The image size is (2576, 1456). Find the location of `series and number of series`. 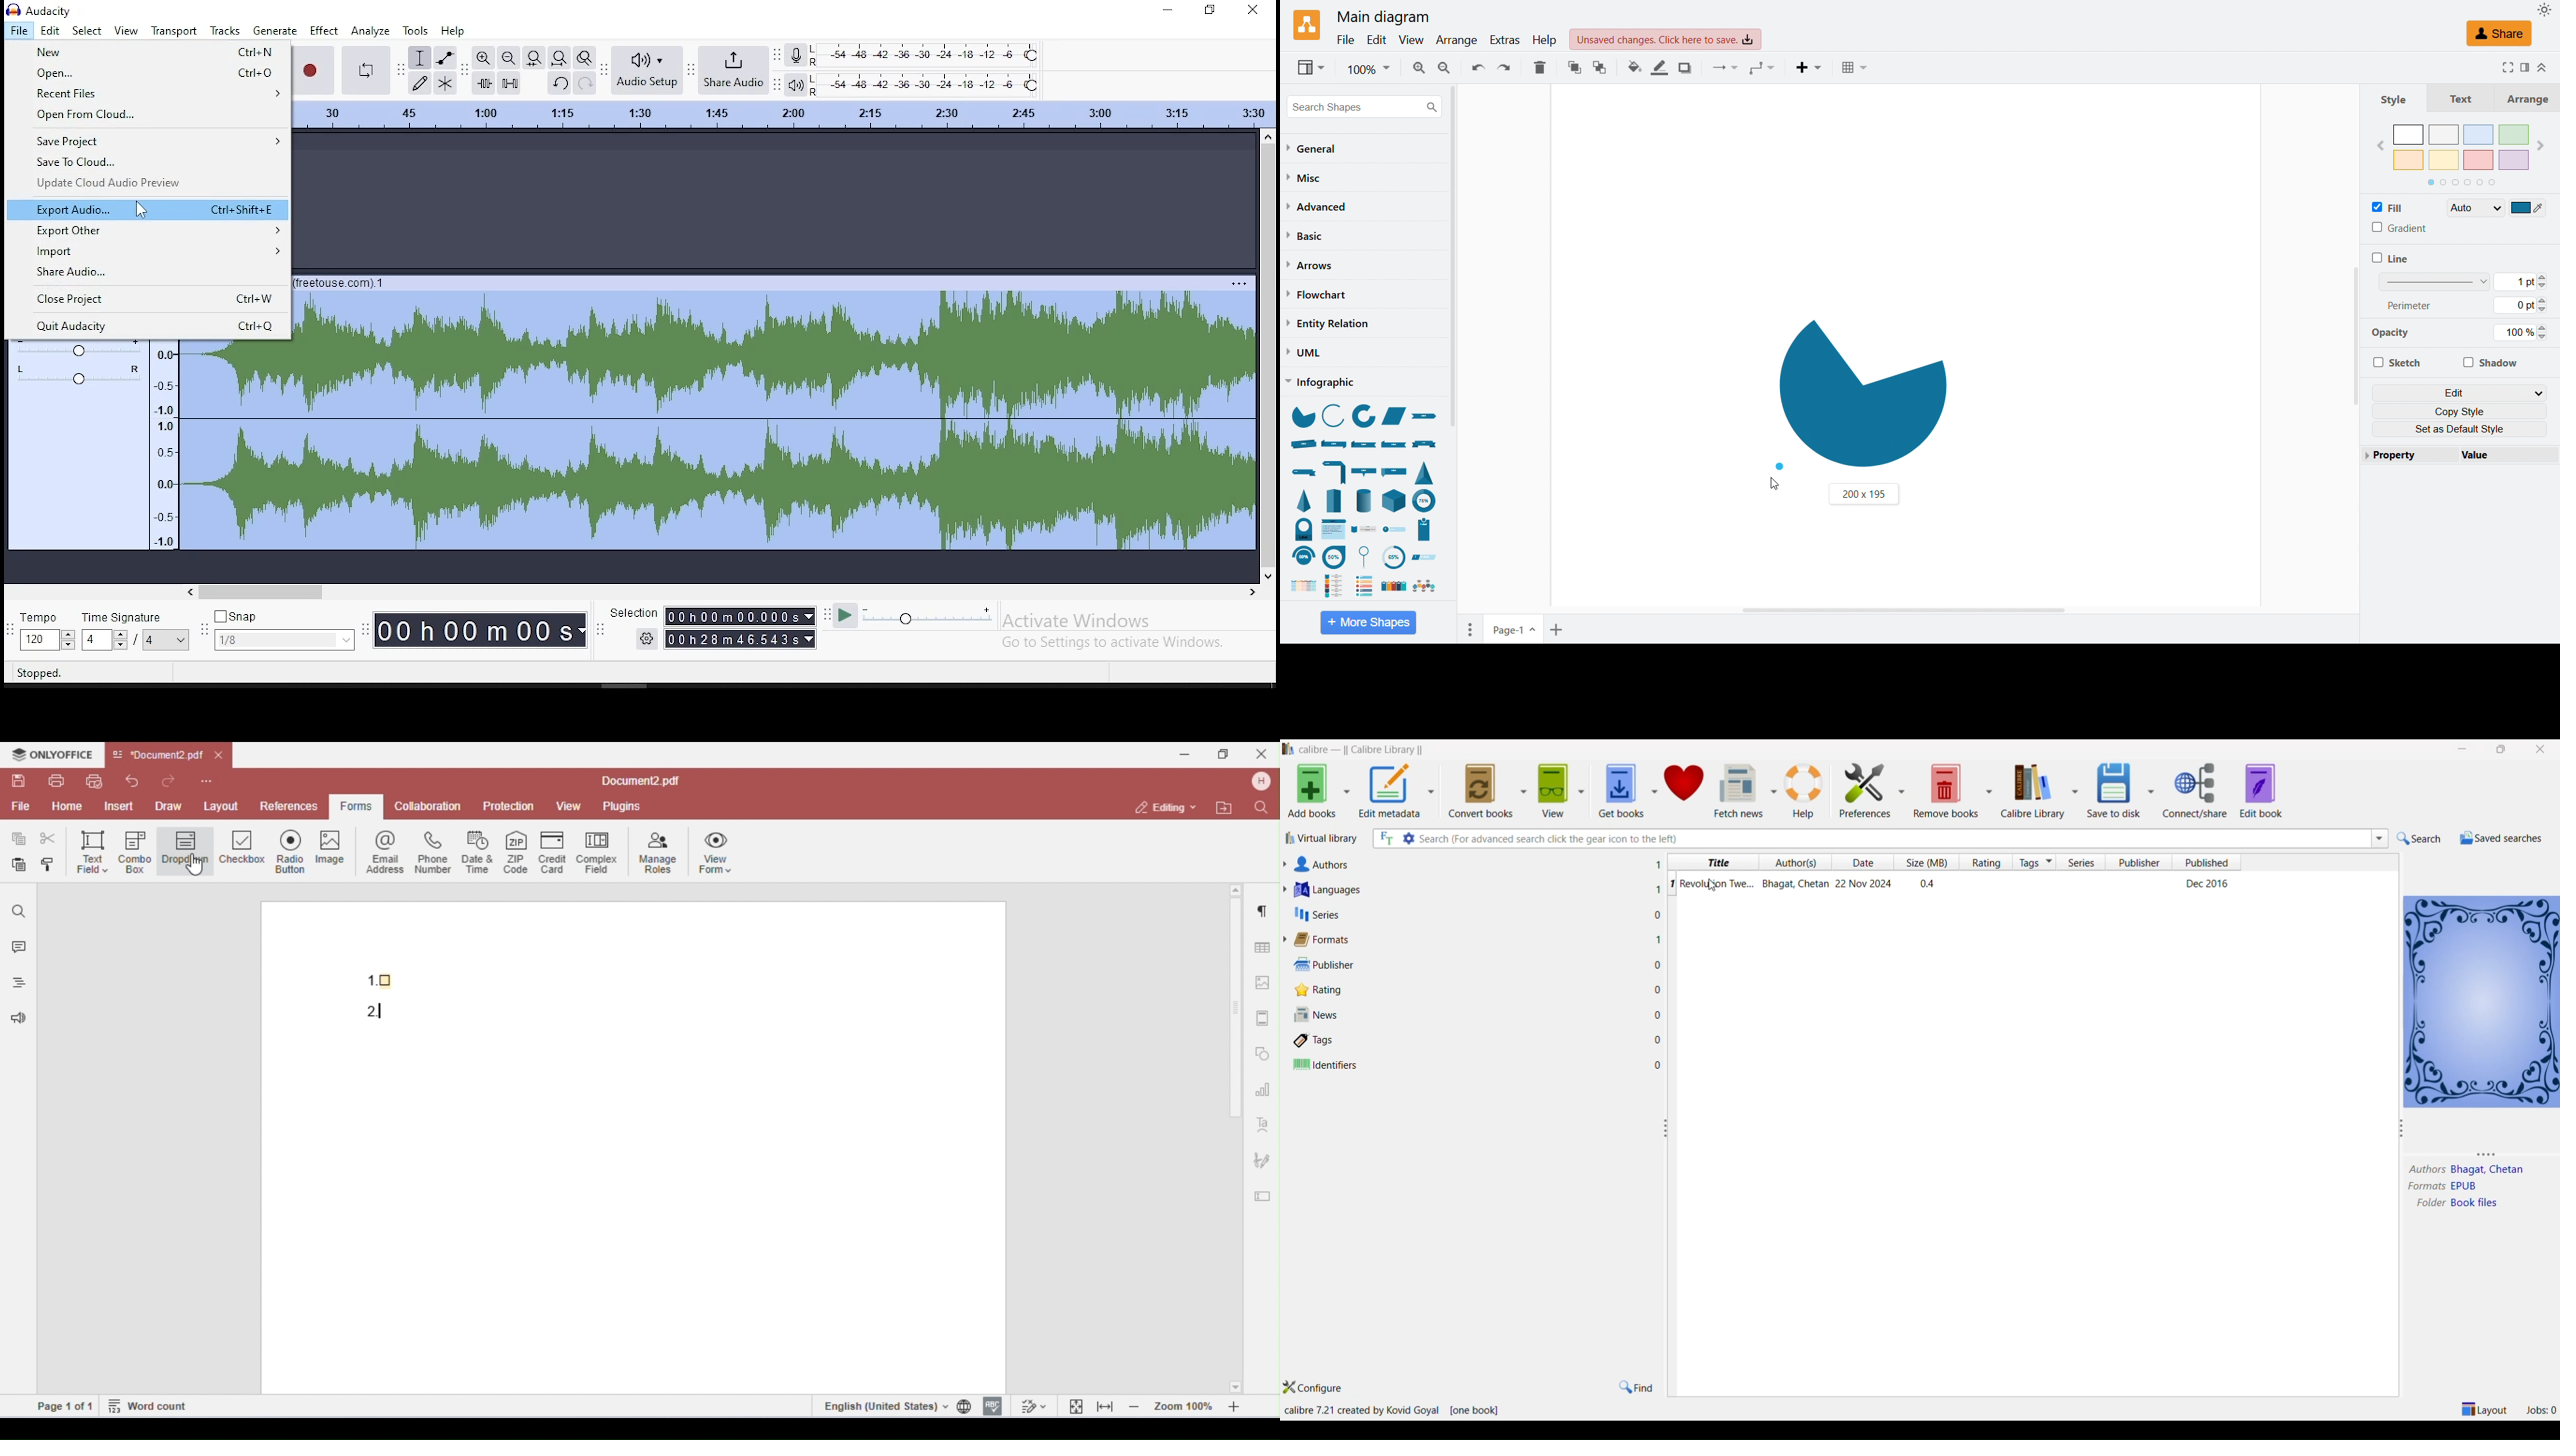

series and number of series is located at coordinates (1317, 915).